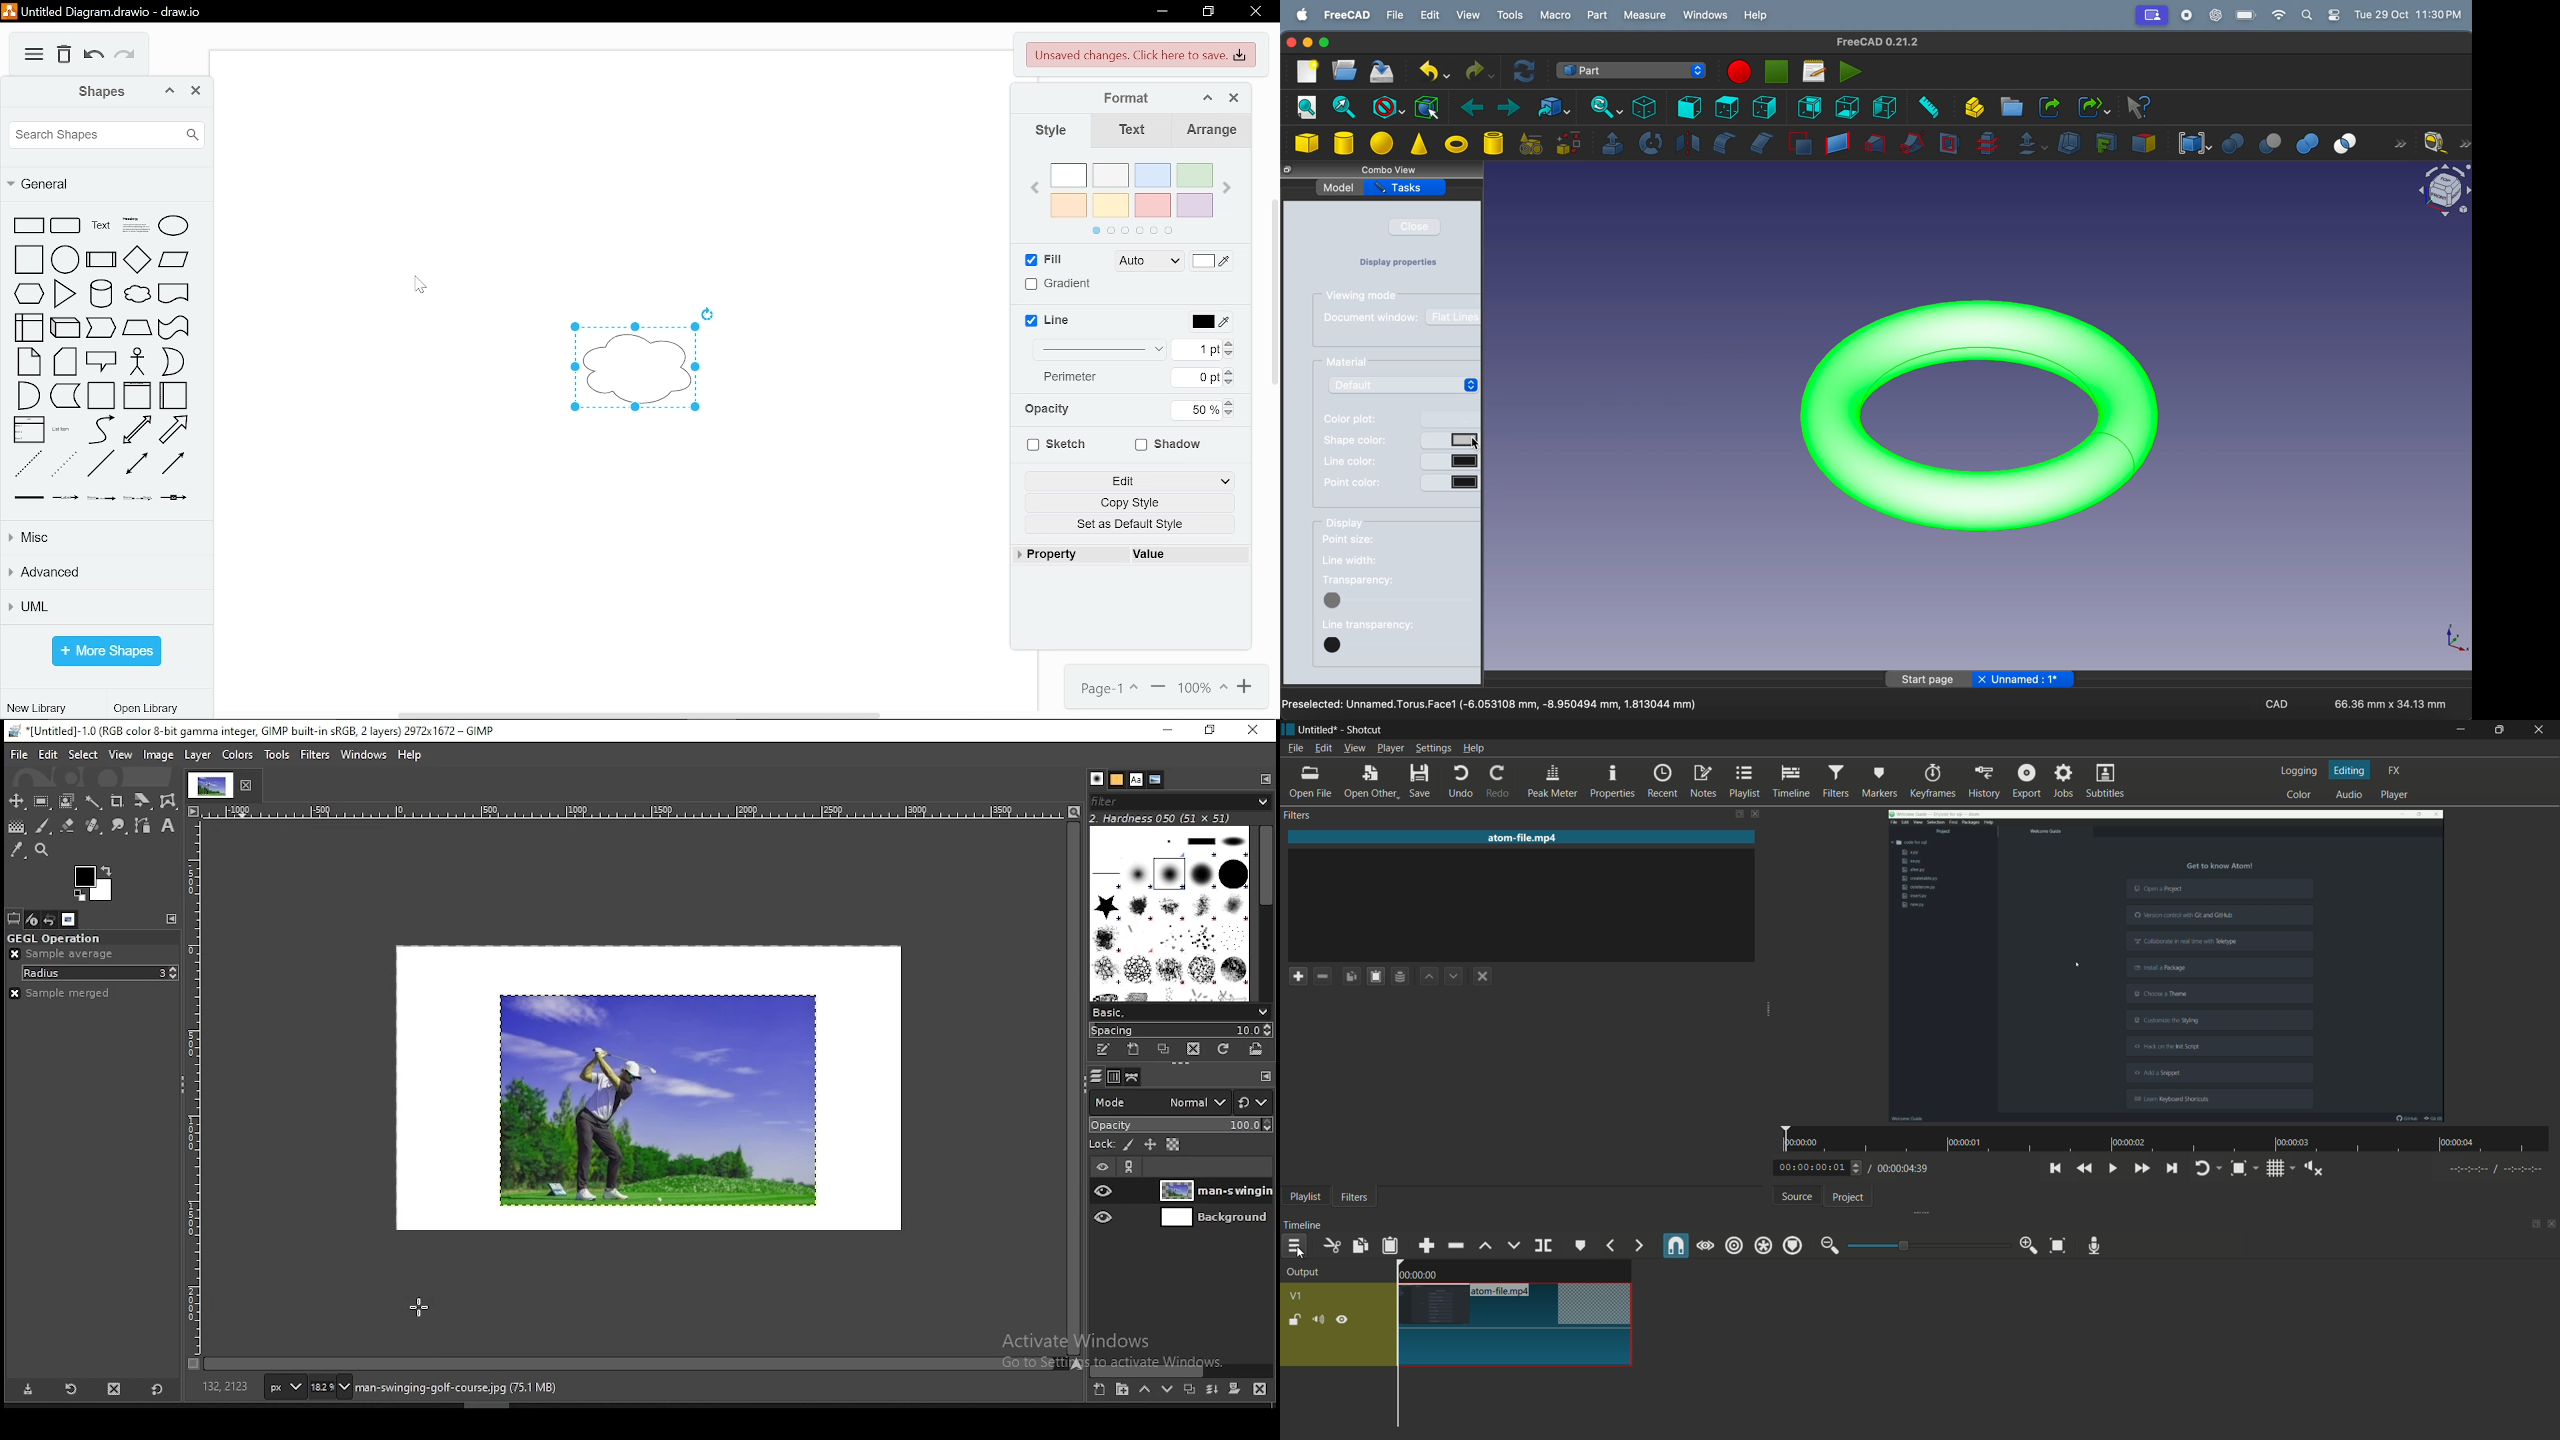 The width and height of the screenshot is (2576, 1456). I want to click on copy checked filters, so click(1351, 977).